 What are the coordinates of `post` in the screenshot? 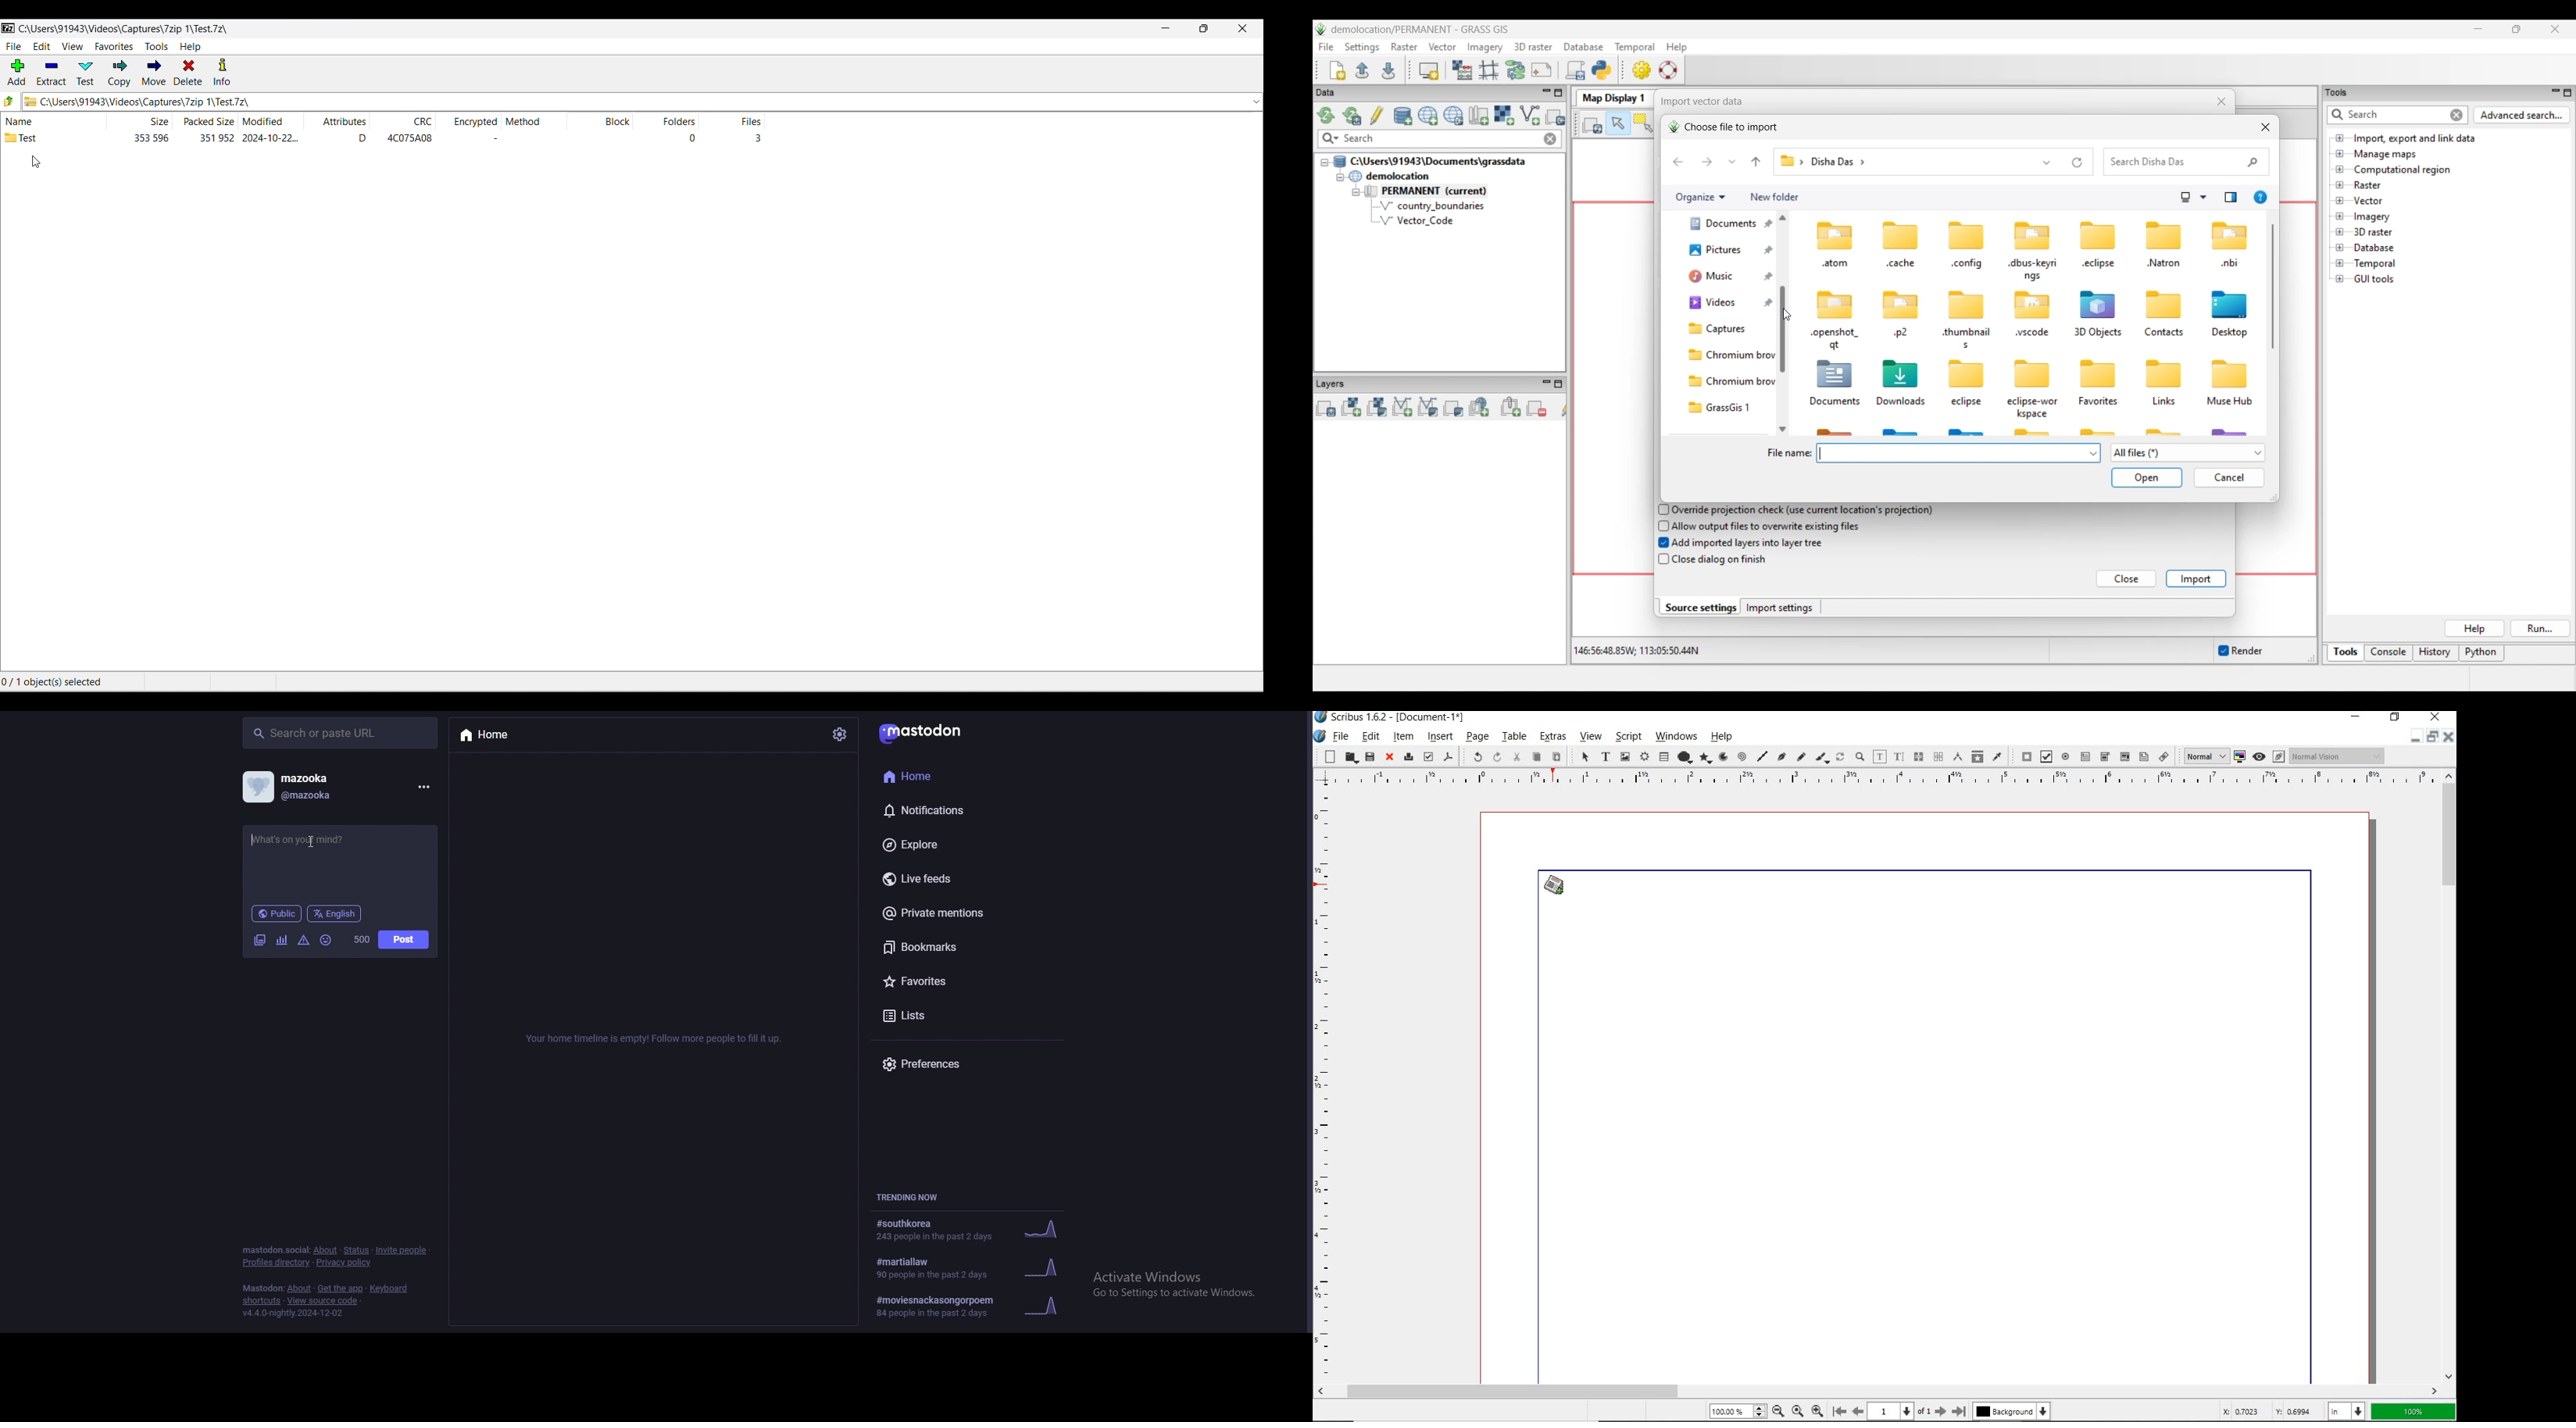 It's located at (405, 939).